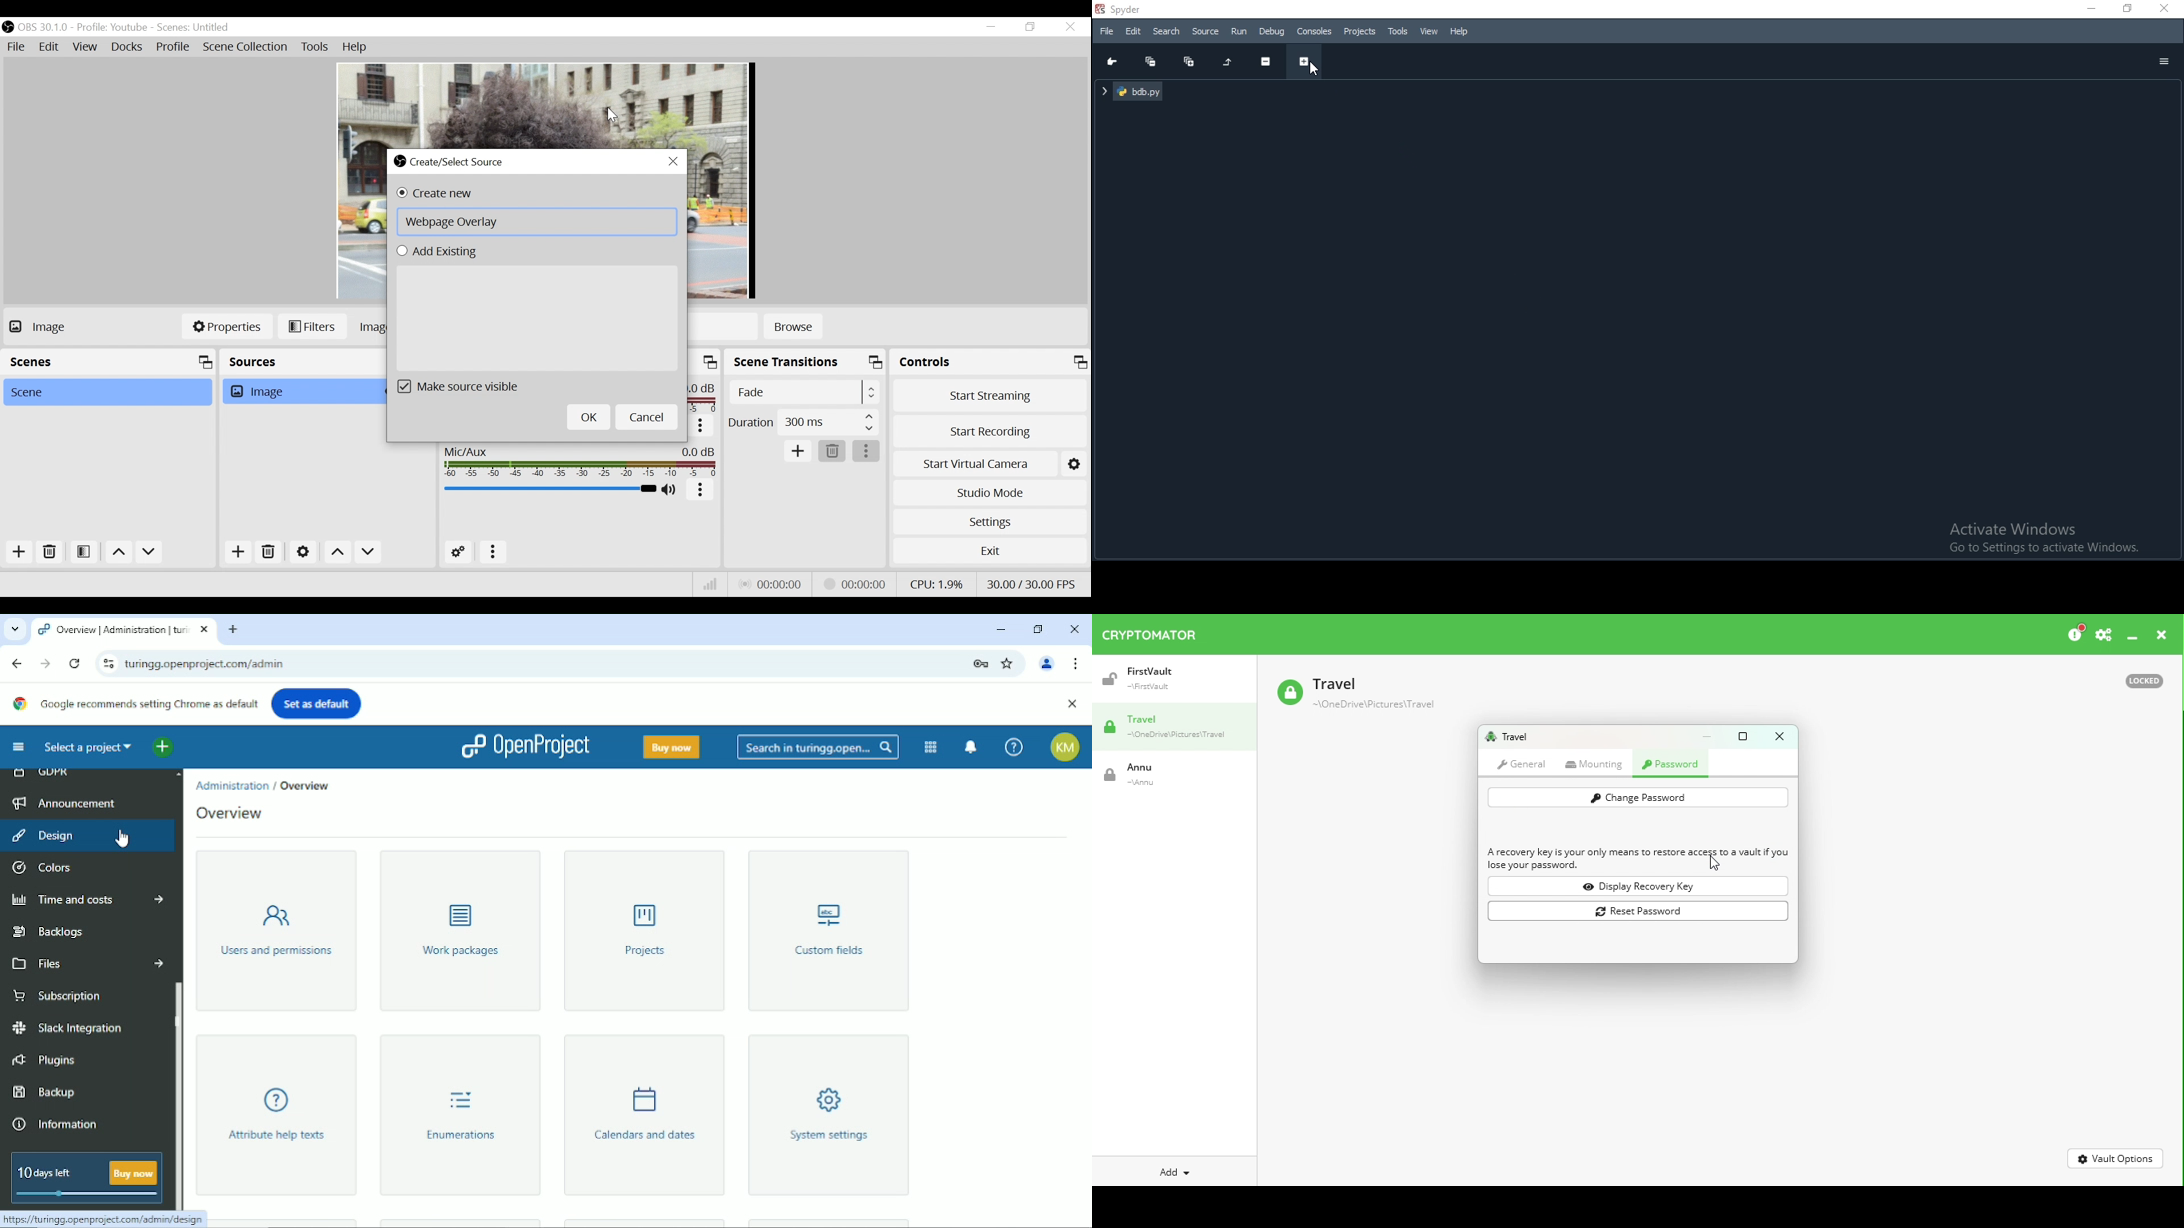 This screenshot has height=1232, width=2184. Describe the element at coordinates (68, 1028) in the screenshot. I see `Slack integration` at that location.